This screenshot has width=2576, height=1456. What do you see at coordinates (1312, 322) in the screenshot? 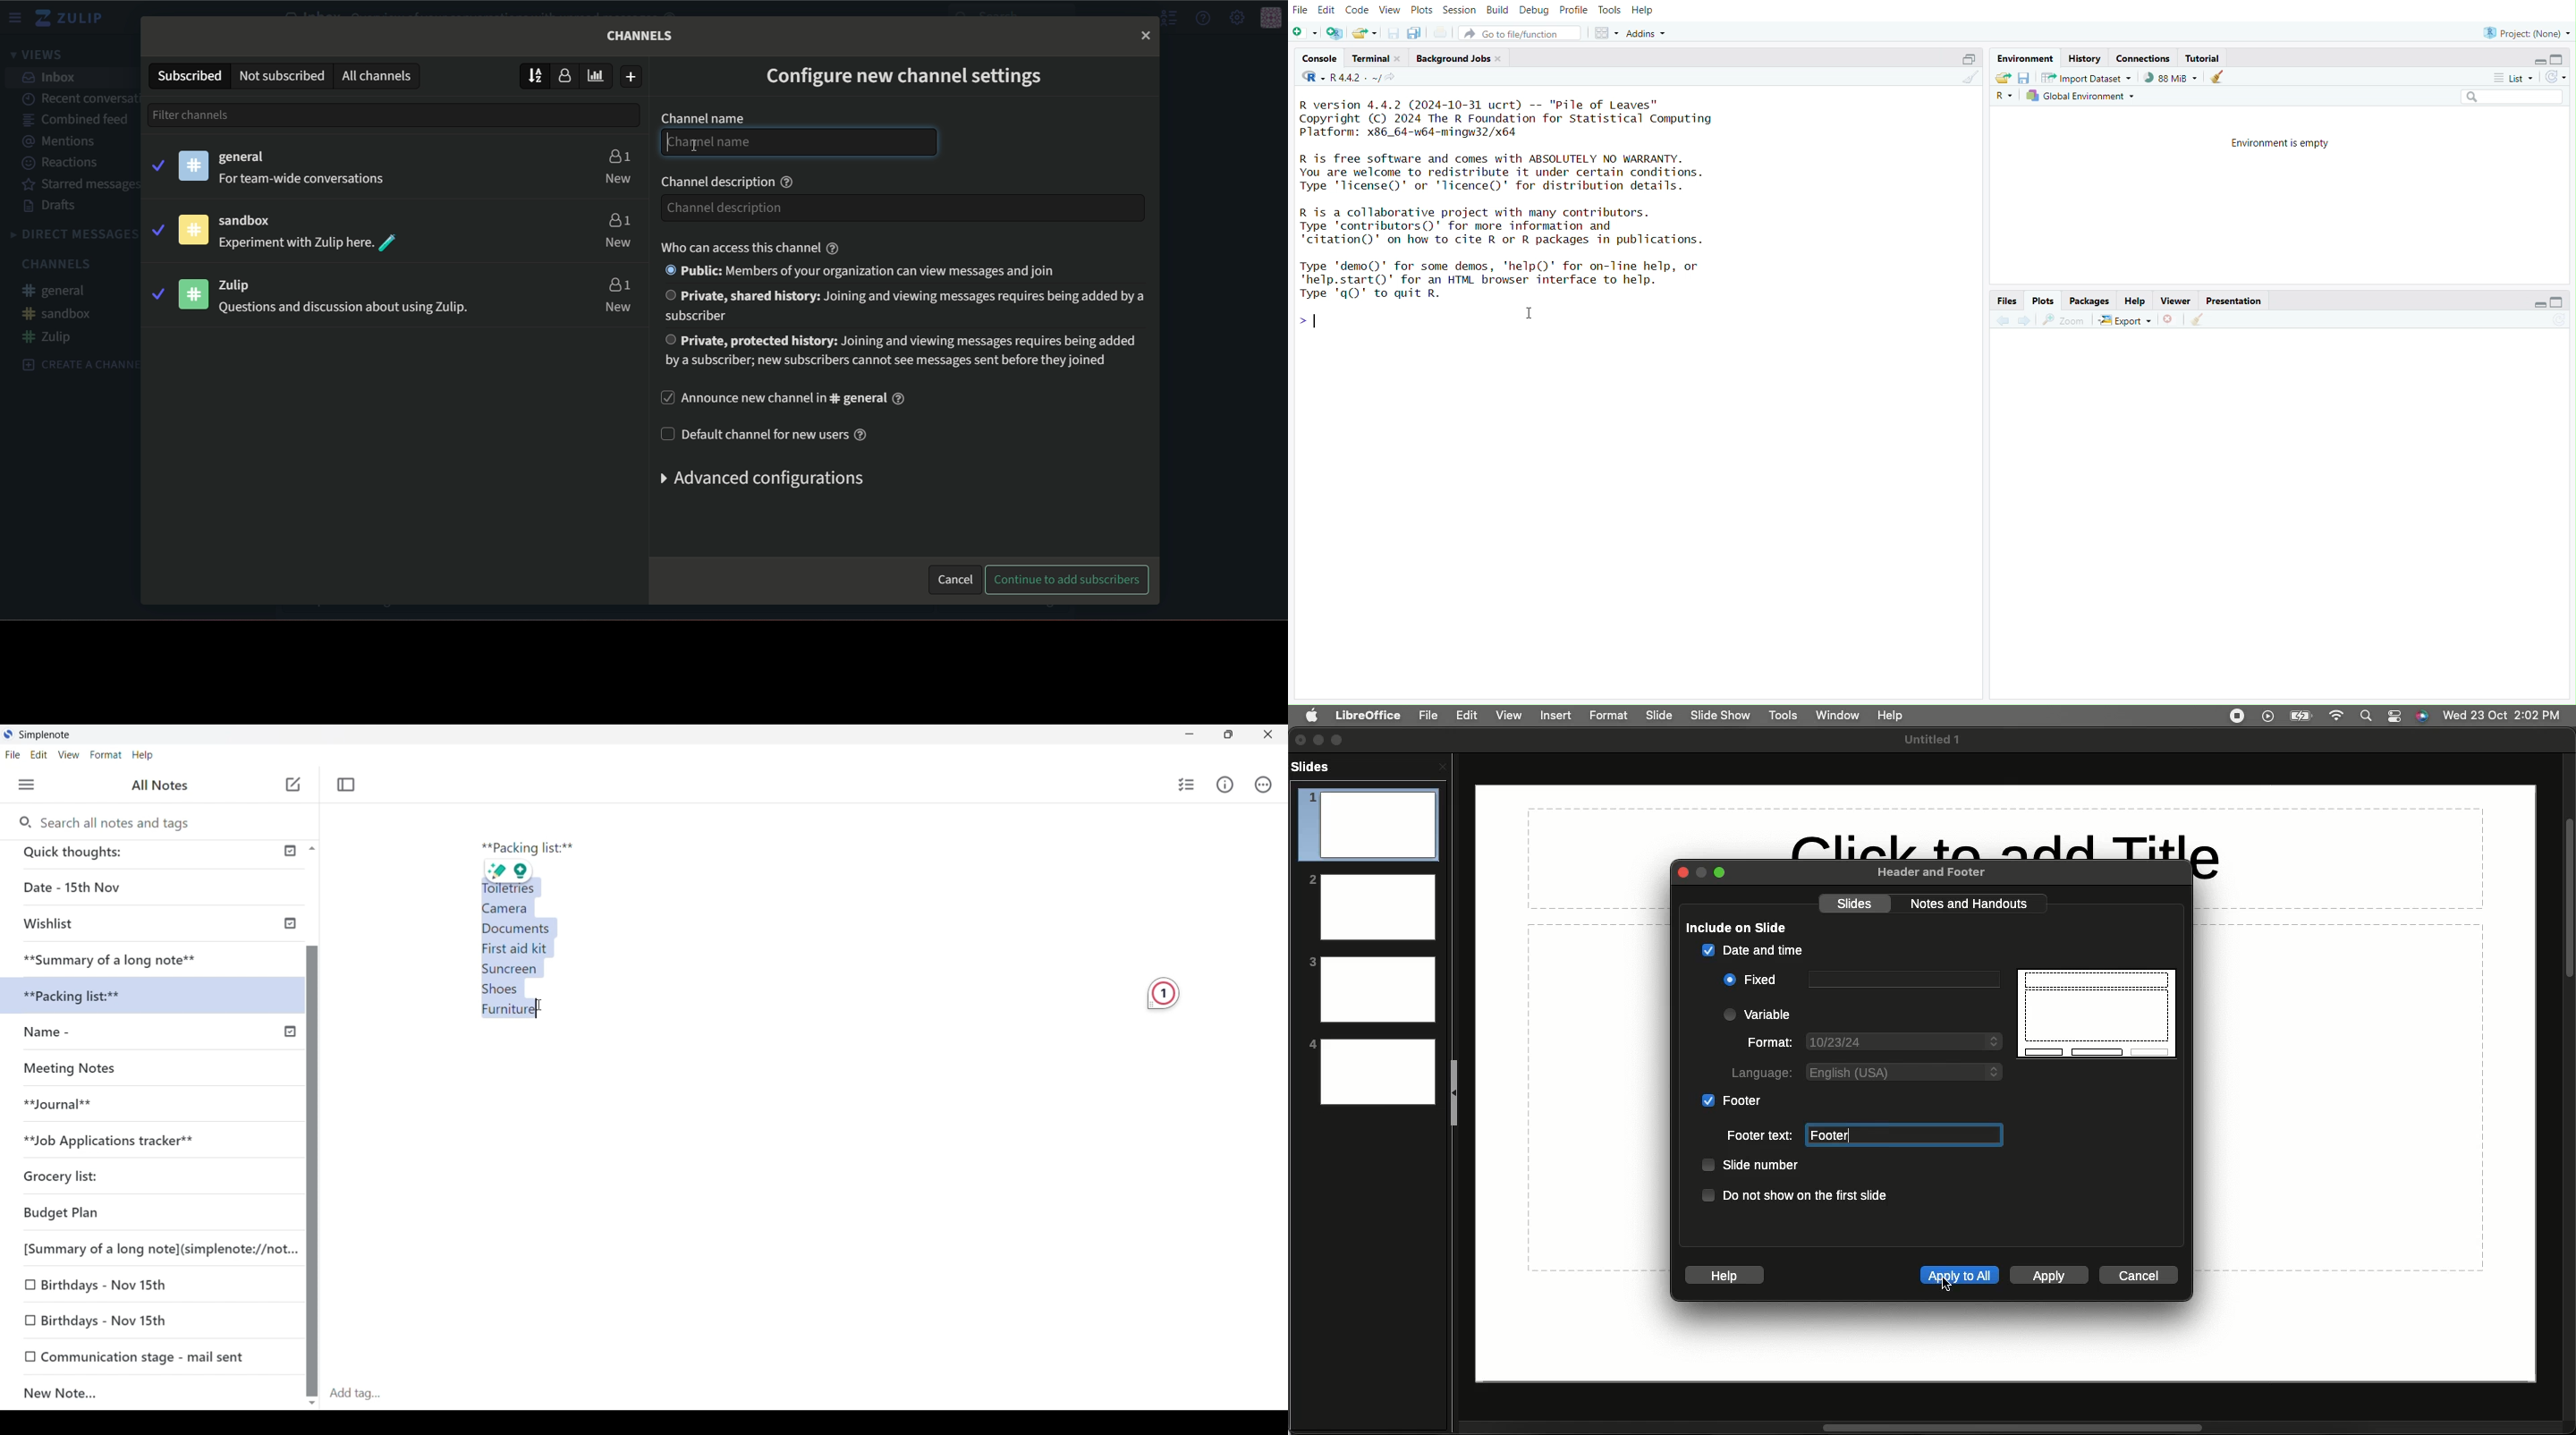
I see `Prompt cursor` at bounding box center [1312, 322].